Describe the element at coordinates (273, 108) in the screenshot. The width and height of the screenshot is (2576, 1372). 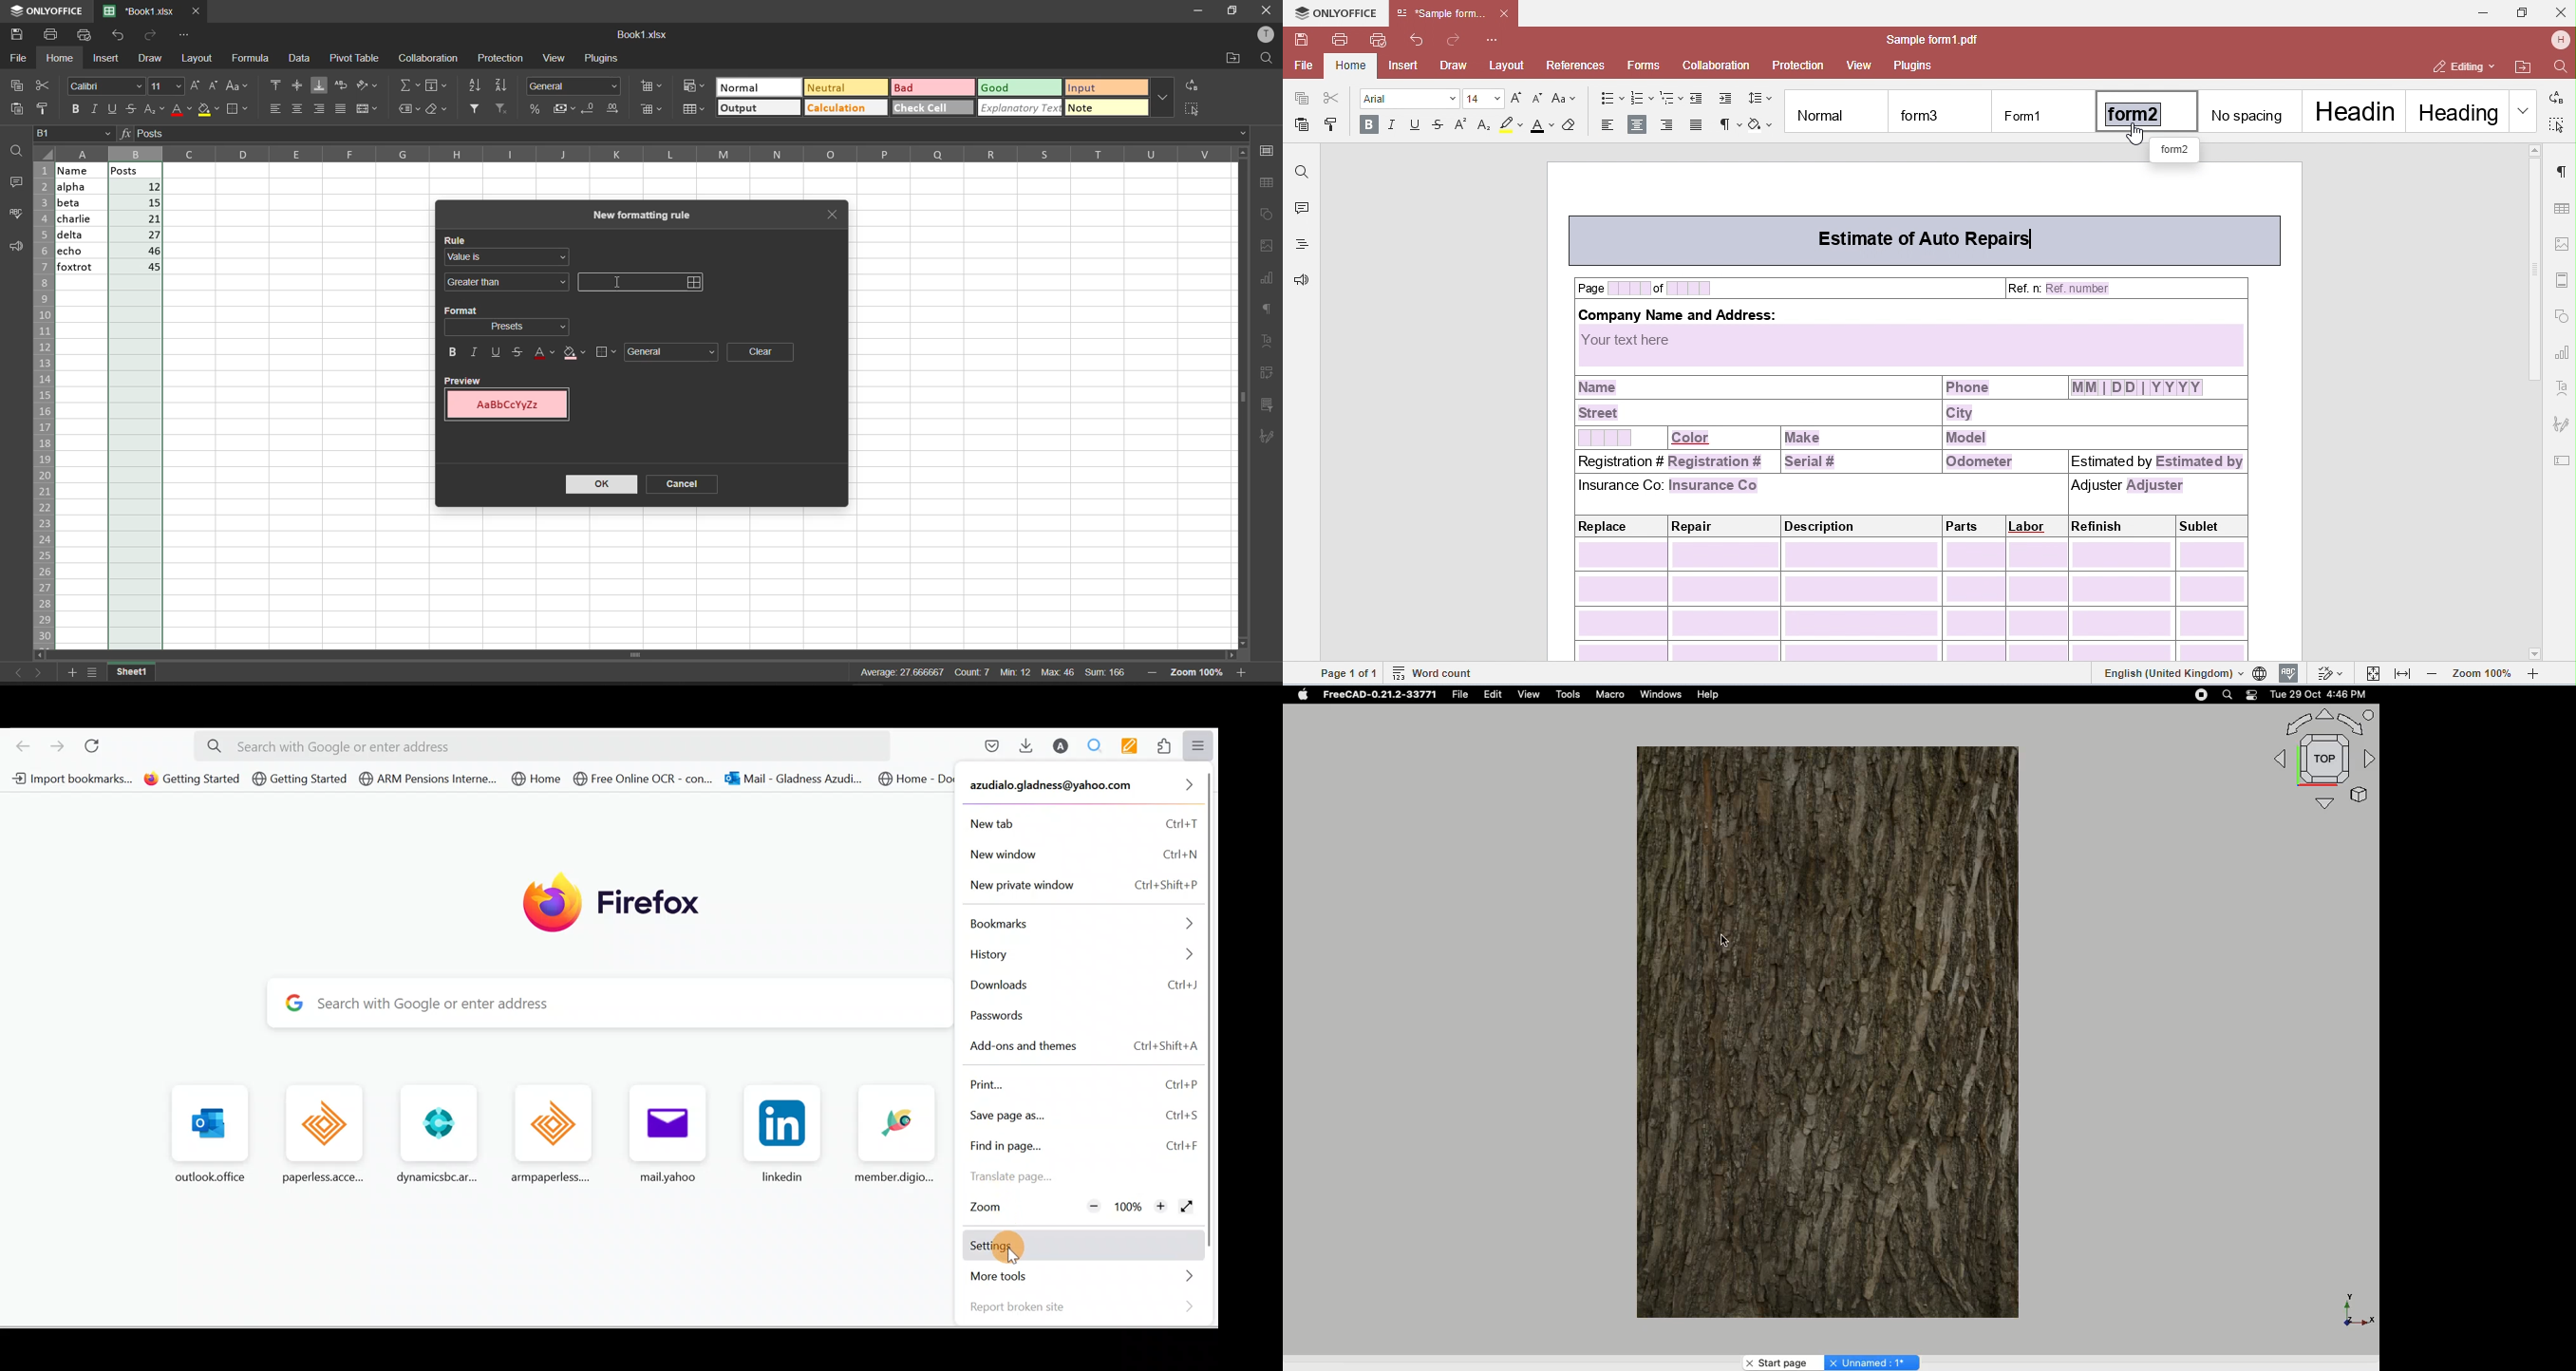
I see `align left` at that location.